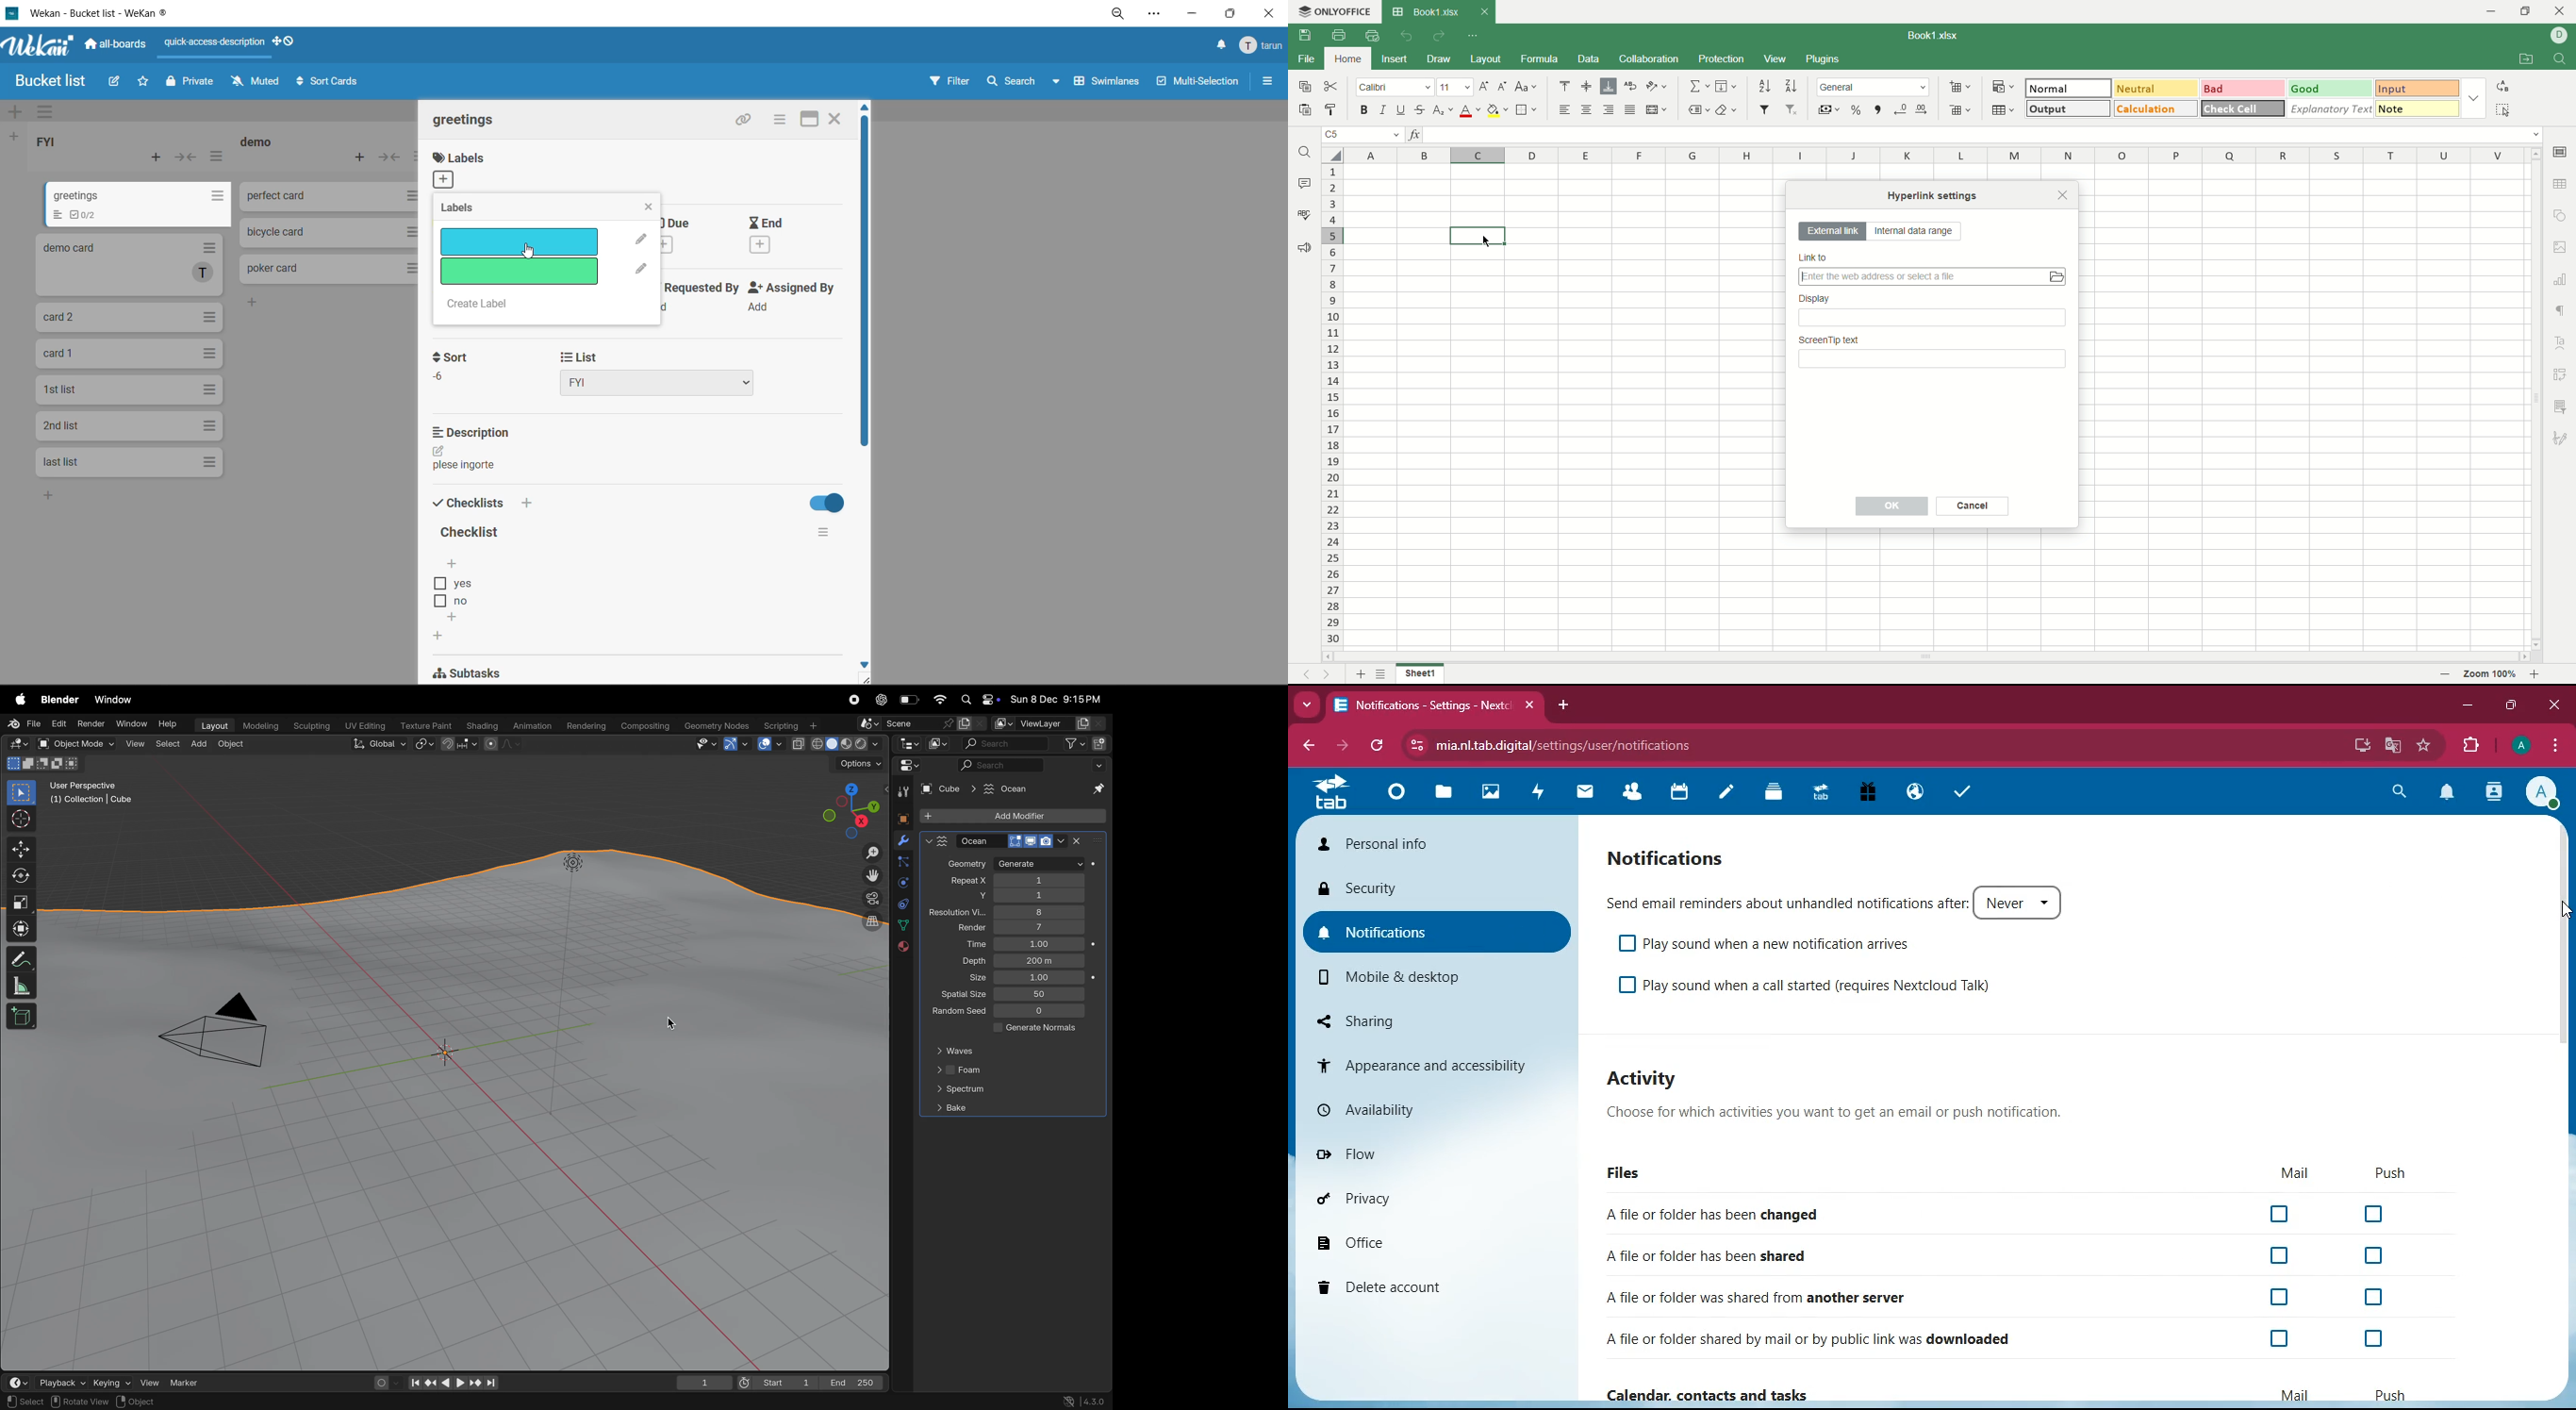 The image size is (2576, 1428). Describe the element at coordinates (1668, 858) in the screenshot. I see `notifications` at that location.